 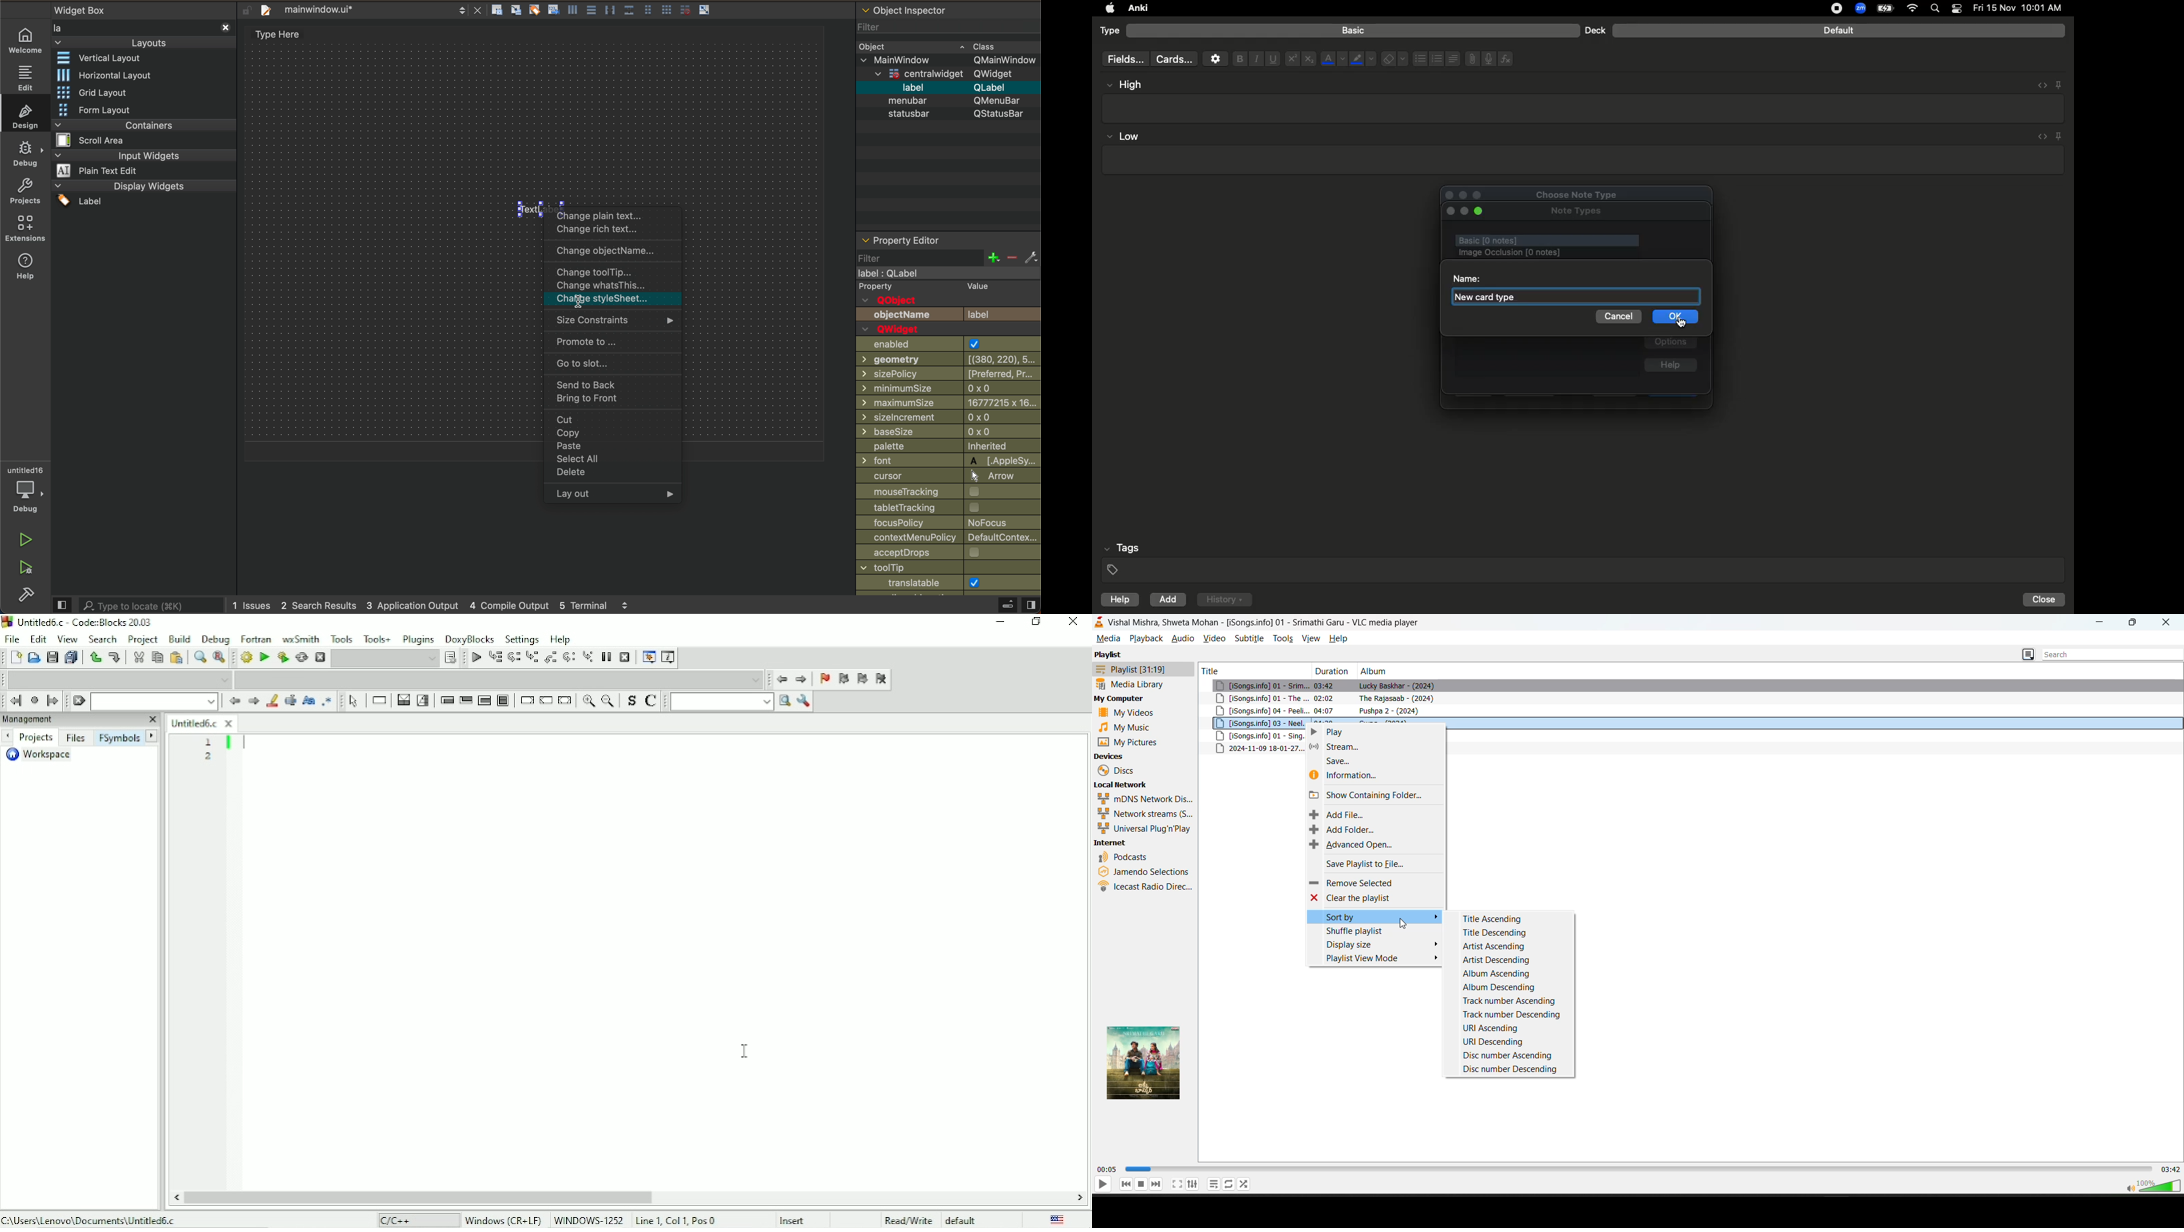 What do you see at coordinates (1309, 59) in the screenshot?
I see `Subscript` at bounding box center [1309, 59].